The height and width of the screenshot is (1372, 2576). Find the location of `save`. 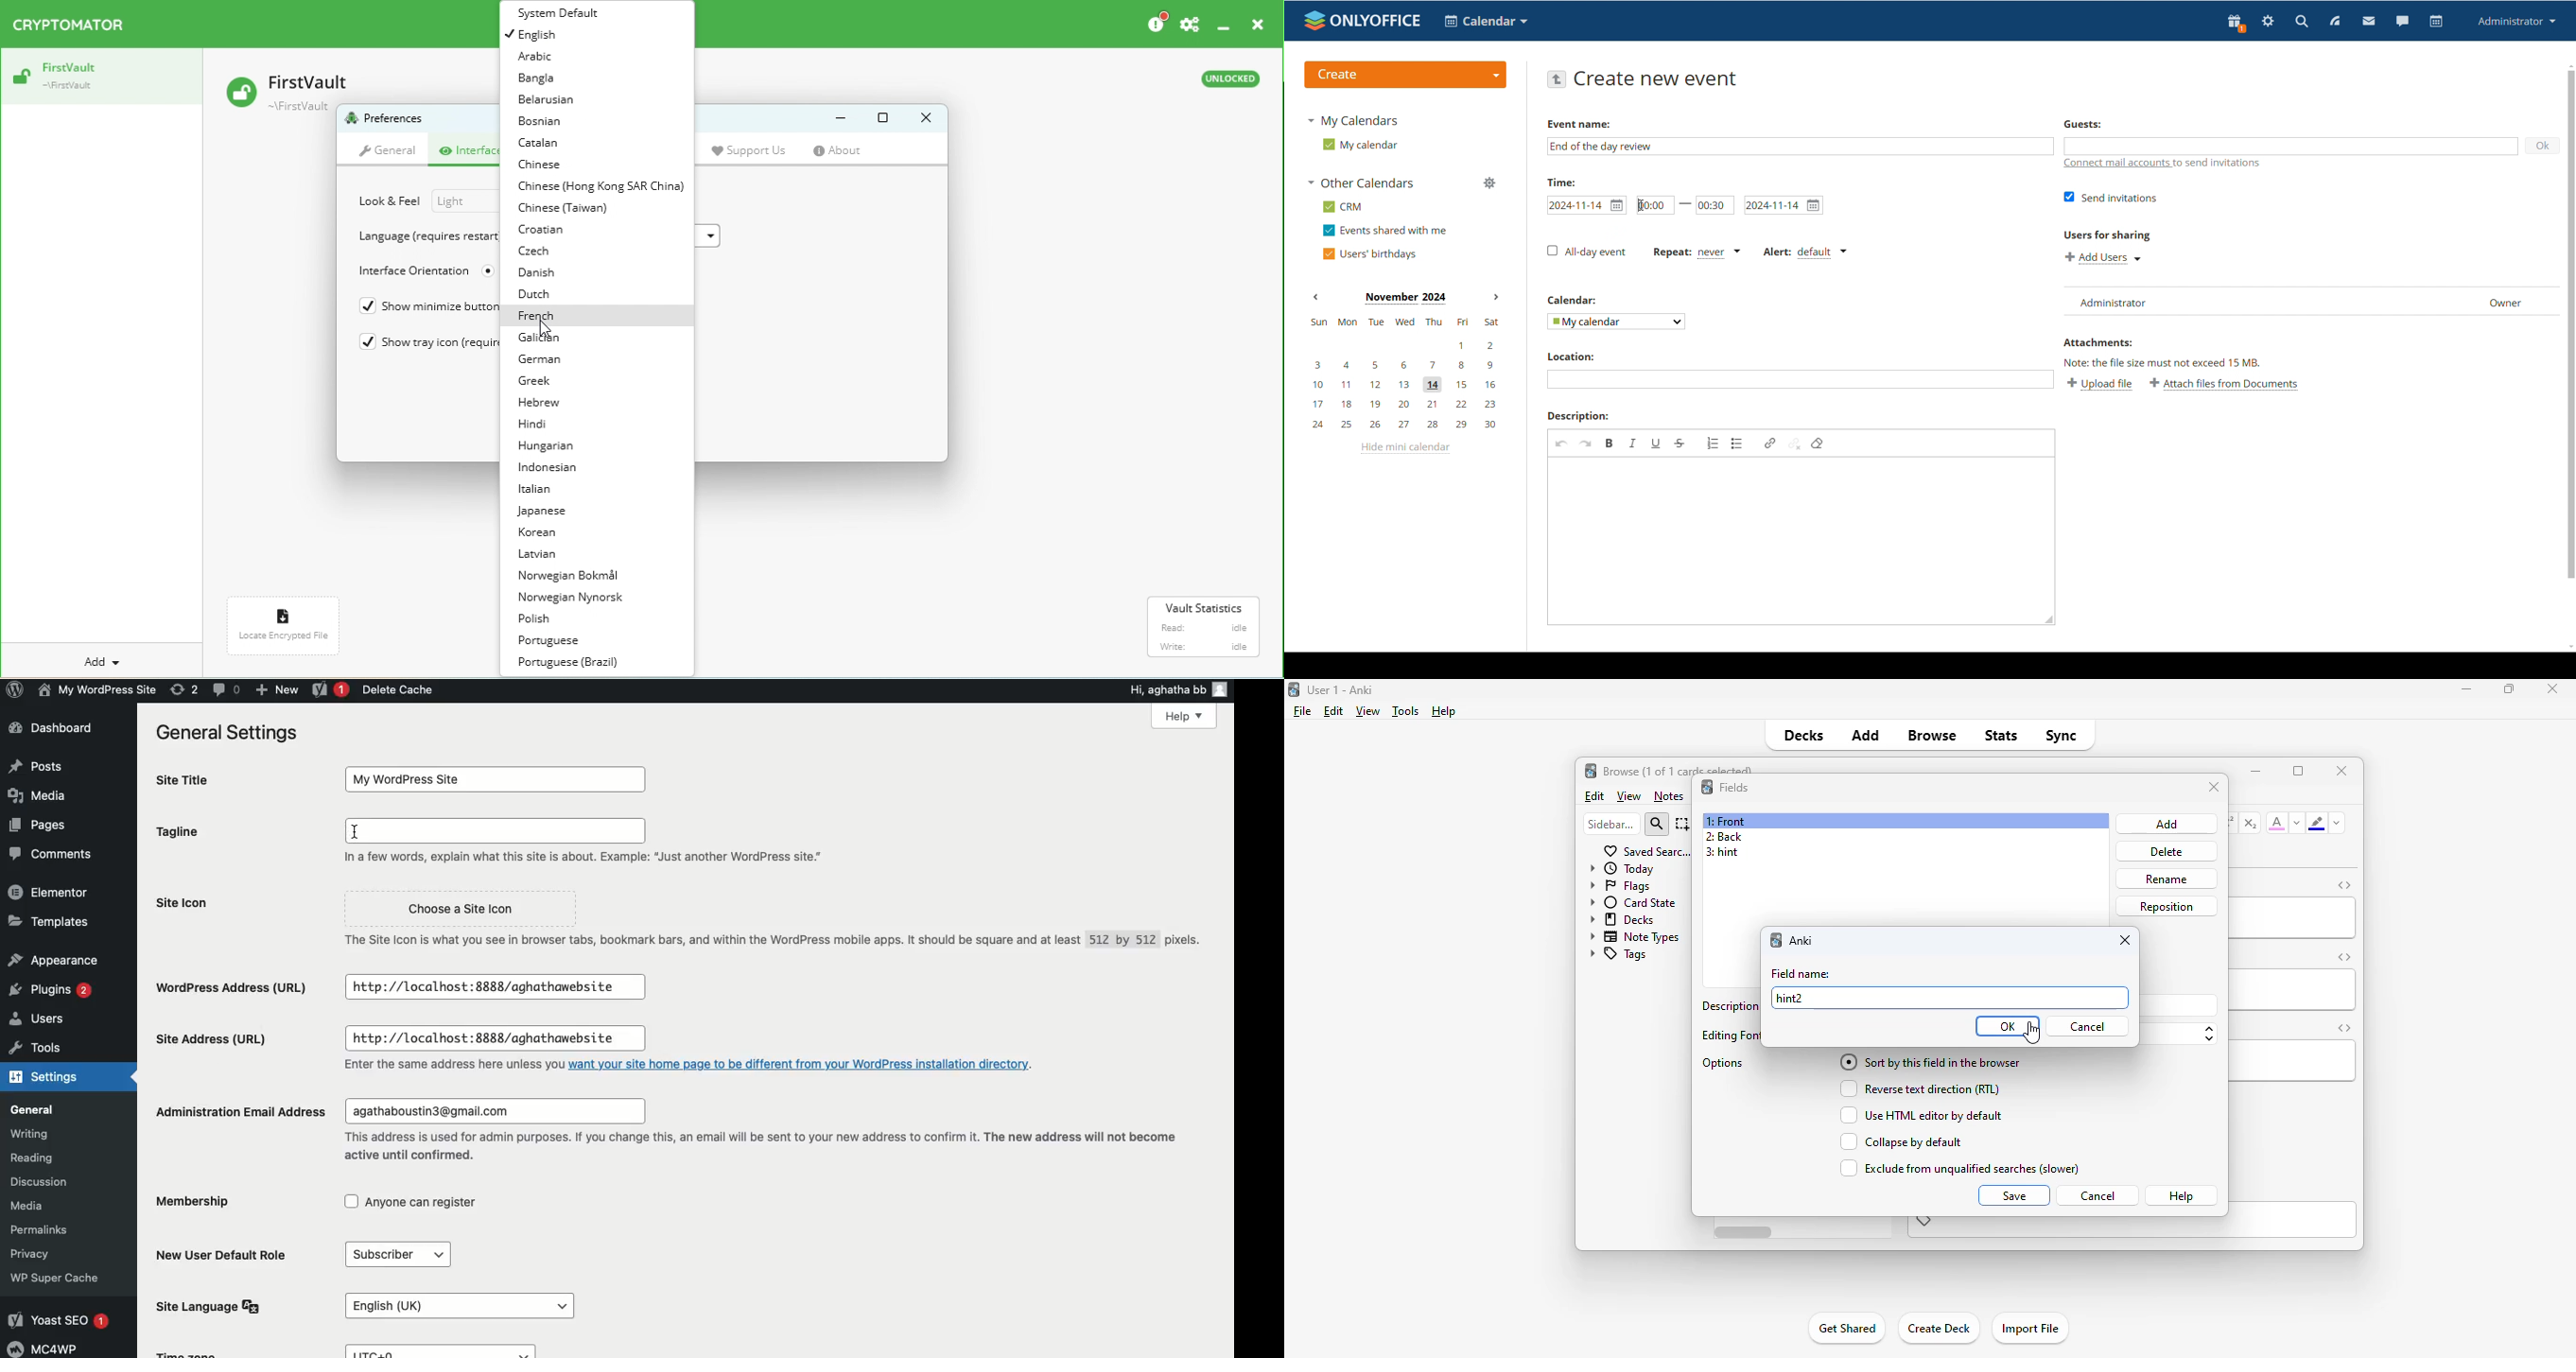

save is located at coordinates (2015, 1195).